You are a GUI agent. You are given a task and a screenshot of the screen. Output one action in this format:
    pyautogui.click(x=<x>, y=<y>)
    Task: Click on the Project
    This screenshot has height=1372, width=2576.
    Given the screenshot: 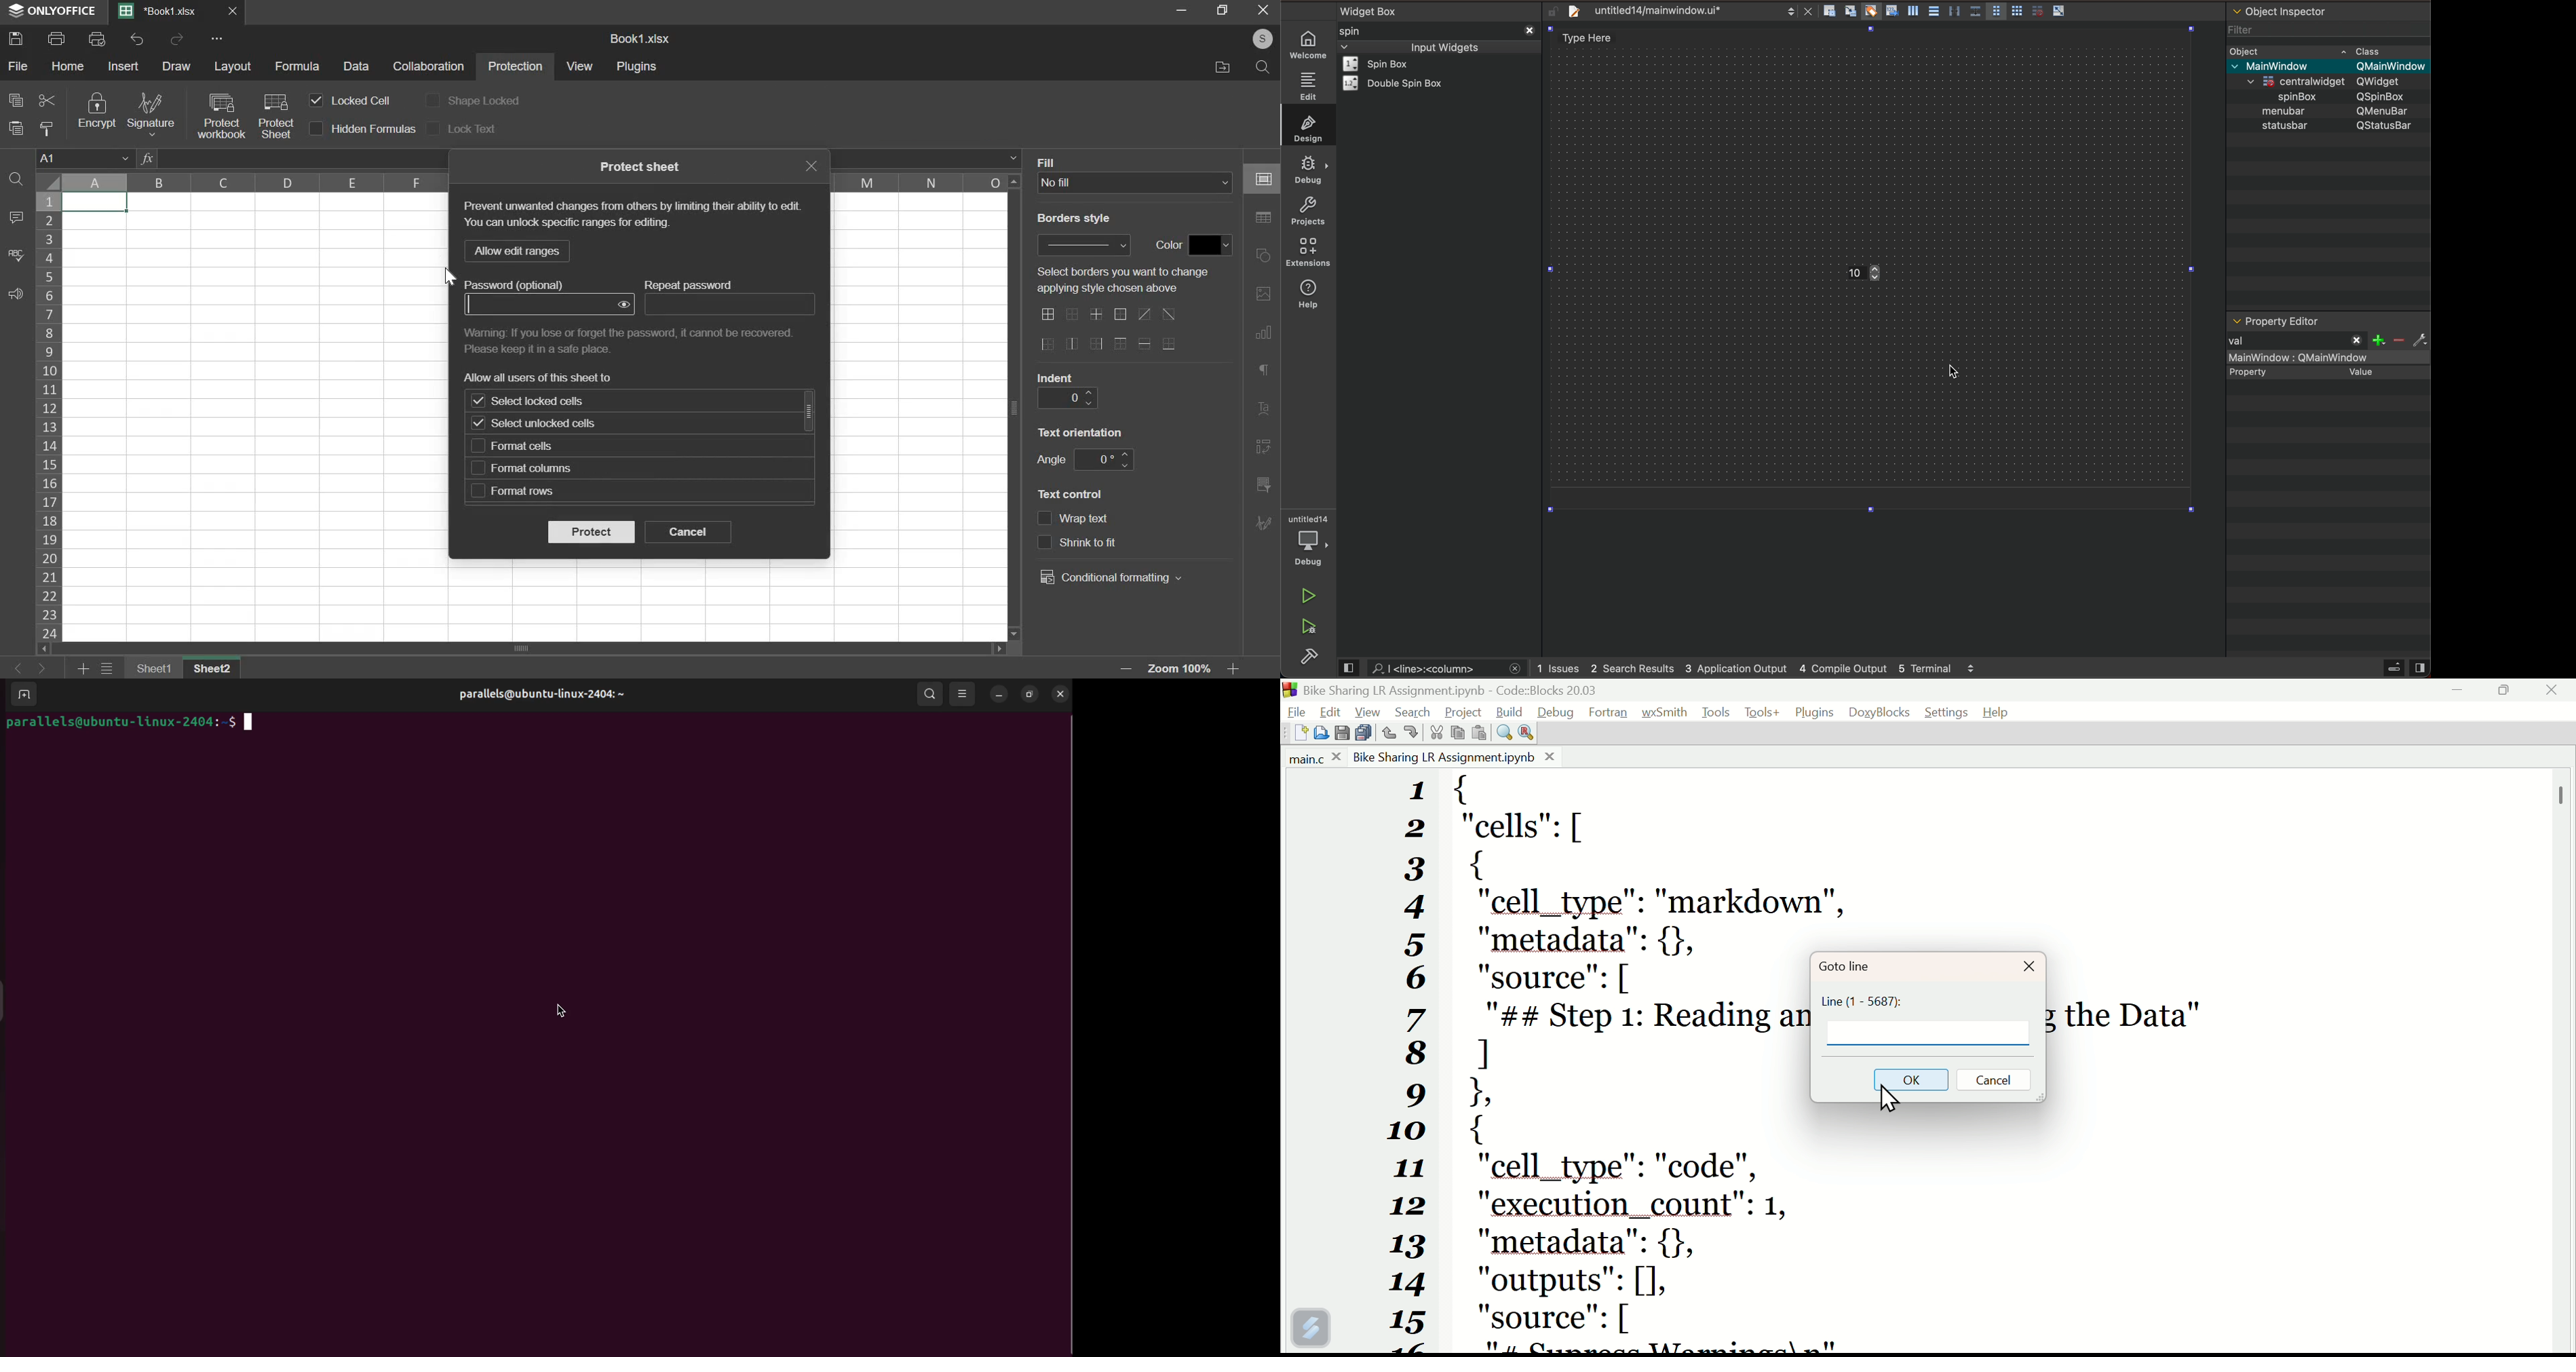 What is the action you would take?
    pyautogui.click(x=1466, y=711)
    